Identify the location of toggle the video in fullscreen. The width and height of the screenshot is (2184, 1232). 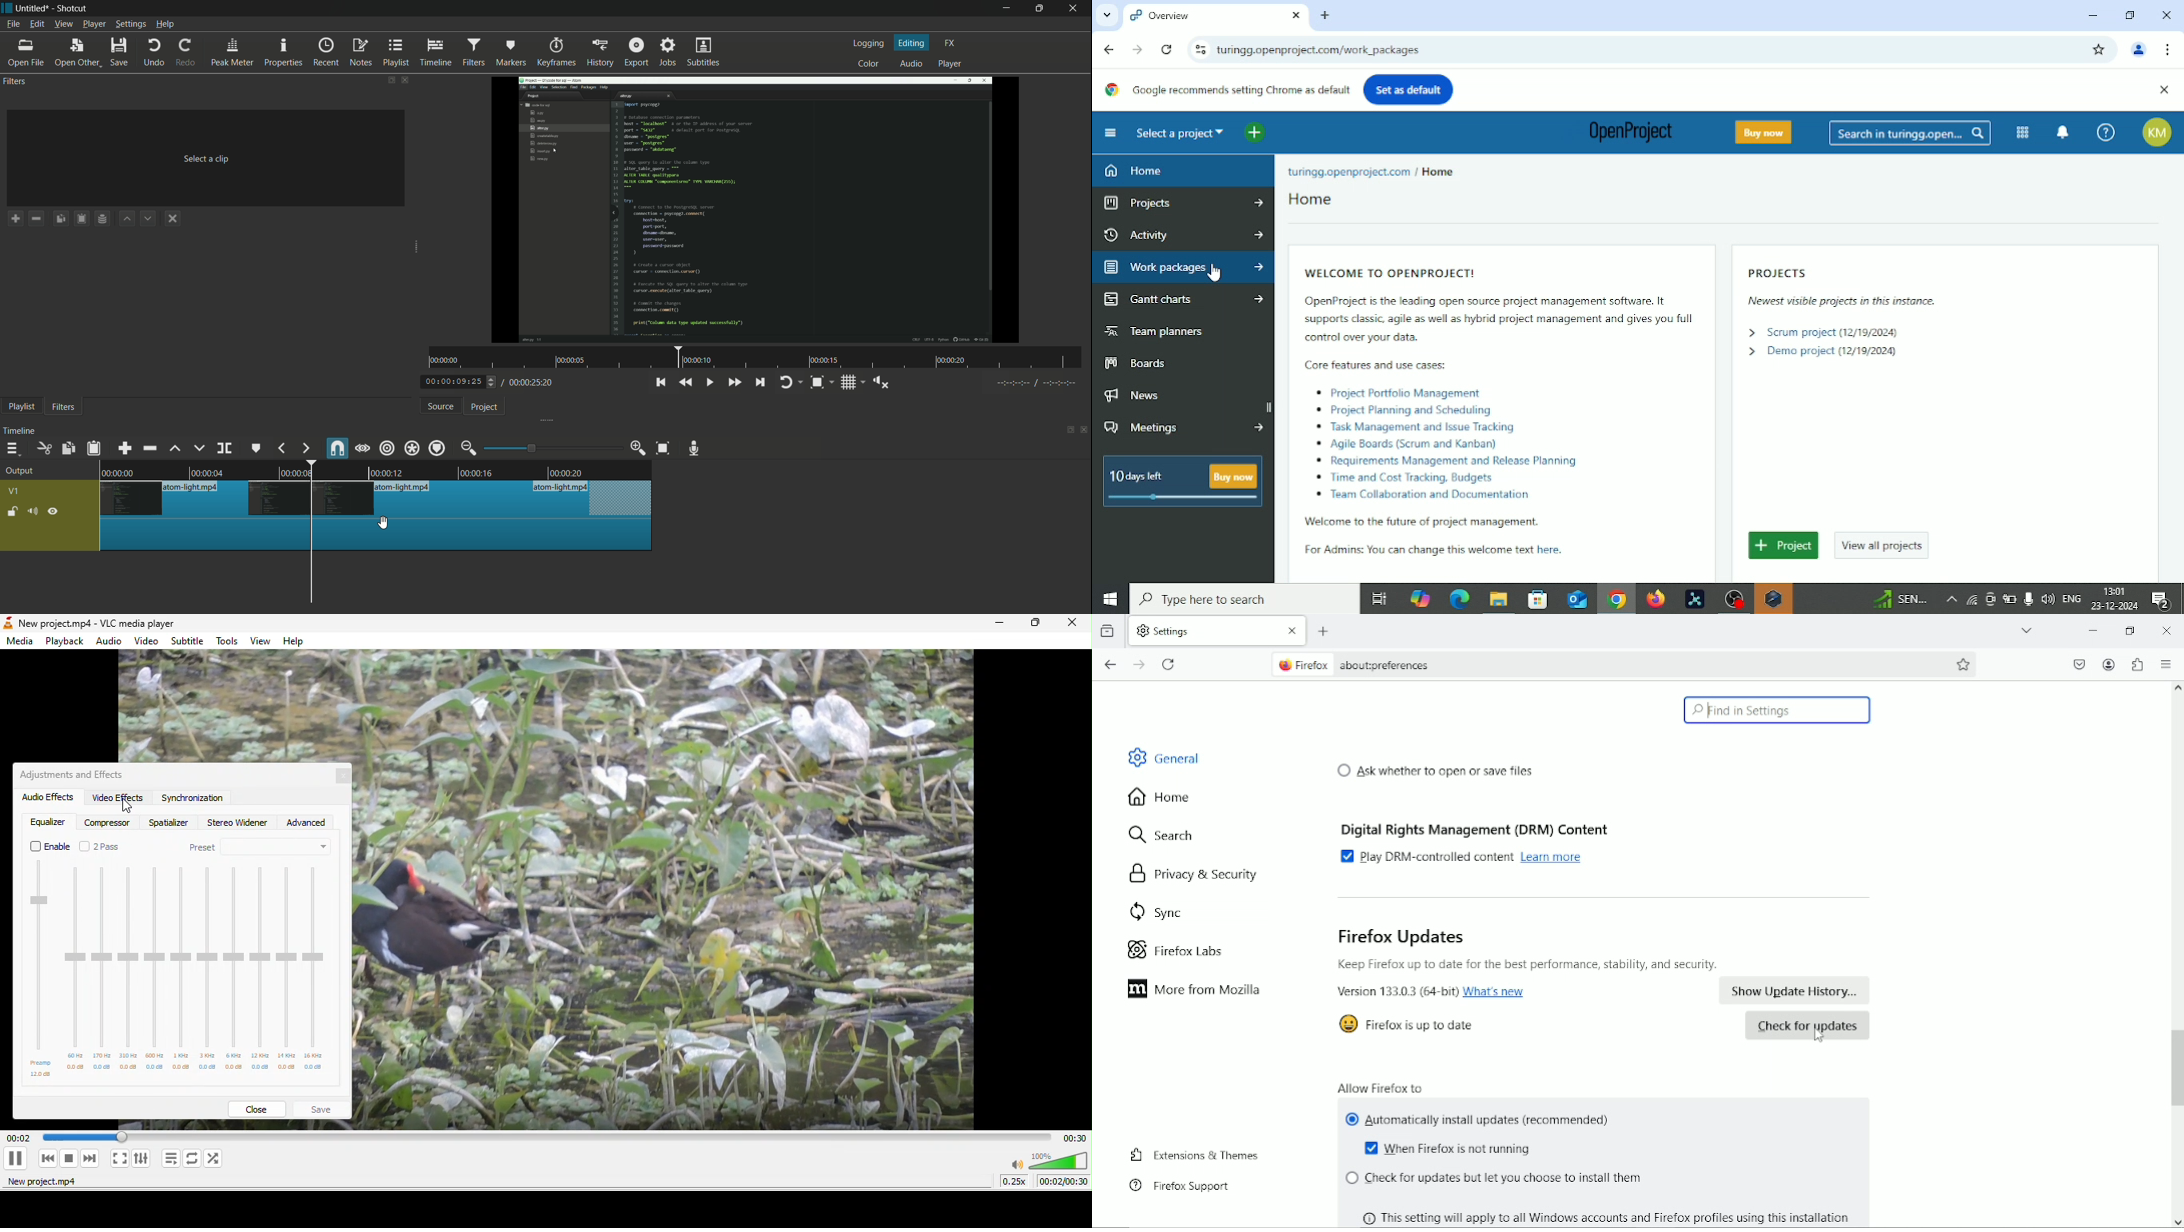
(119, 1158).